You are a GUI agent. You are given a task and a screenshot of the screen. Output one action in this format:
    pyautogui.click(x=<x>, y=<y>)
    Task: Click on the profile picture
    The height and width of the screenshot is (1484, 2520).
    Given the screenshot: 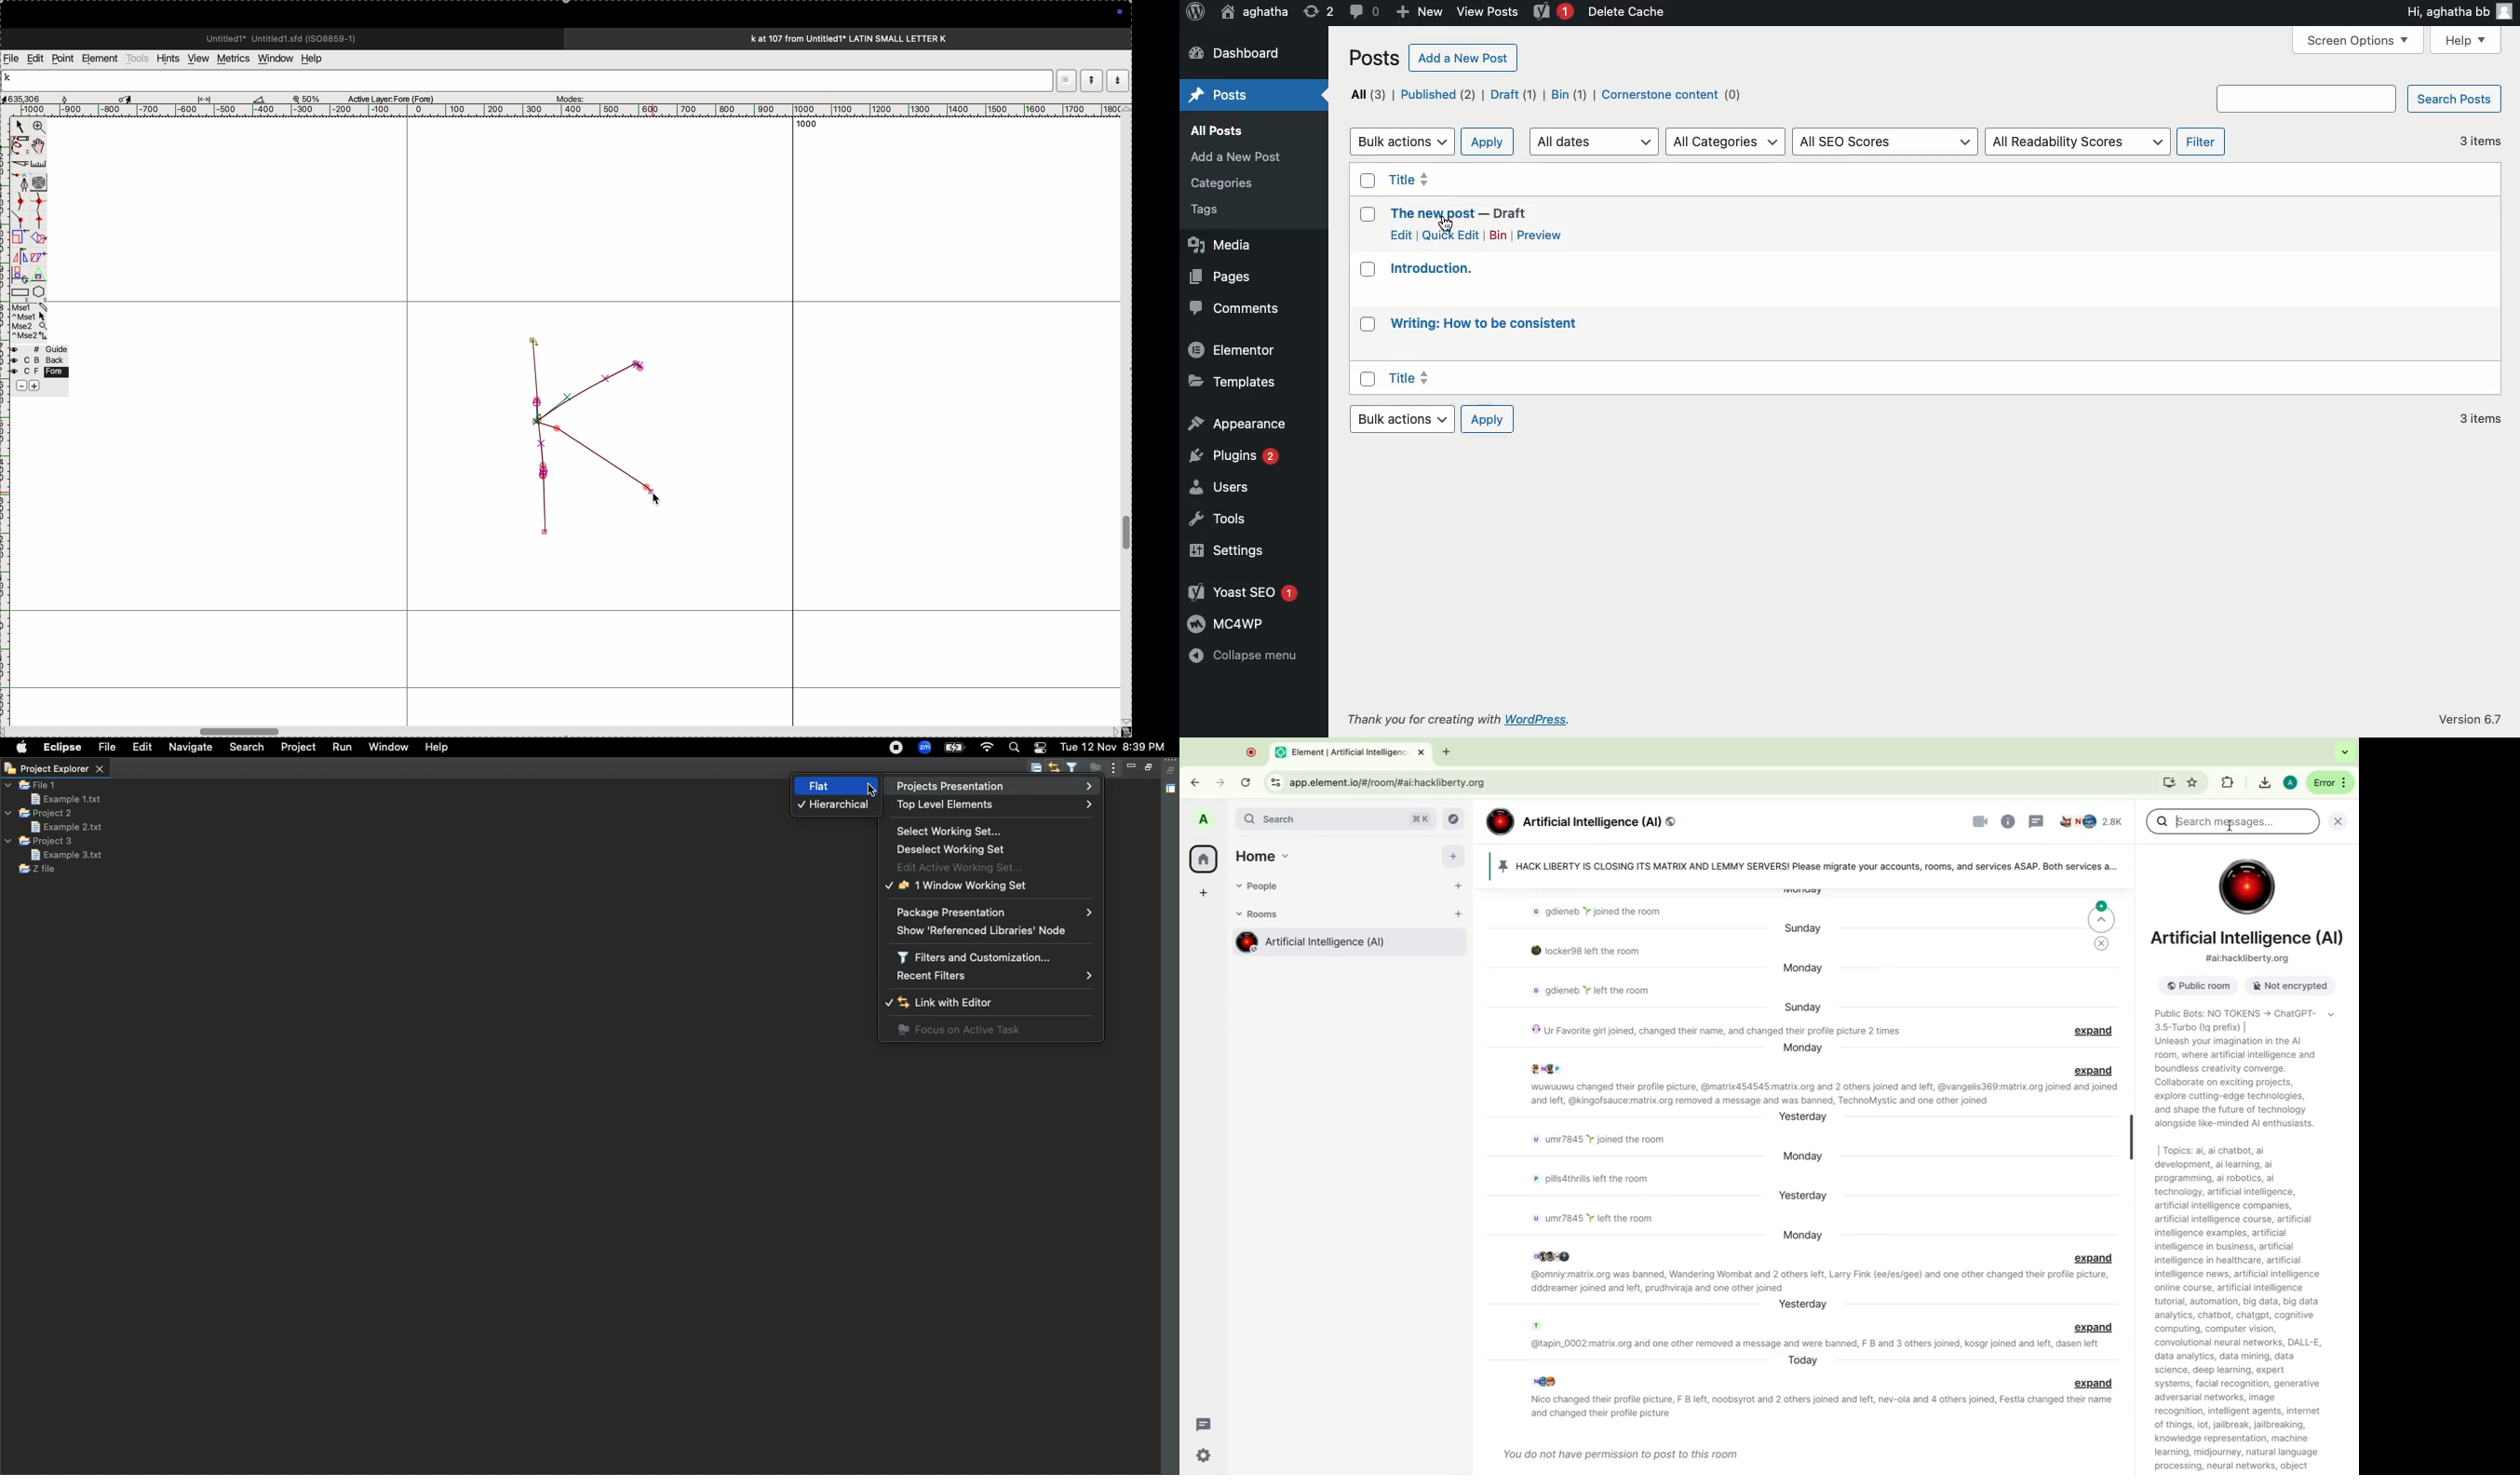 What is the action you would take?
    pyautogui.click(x=1536, y=1326)
    